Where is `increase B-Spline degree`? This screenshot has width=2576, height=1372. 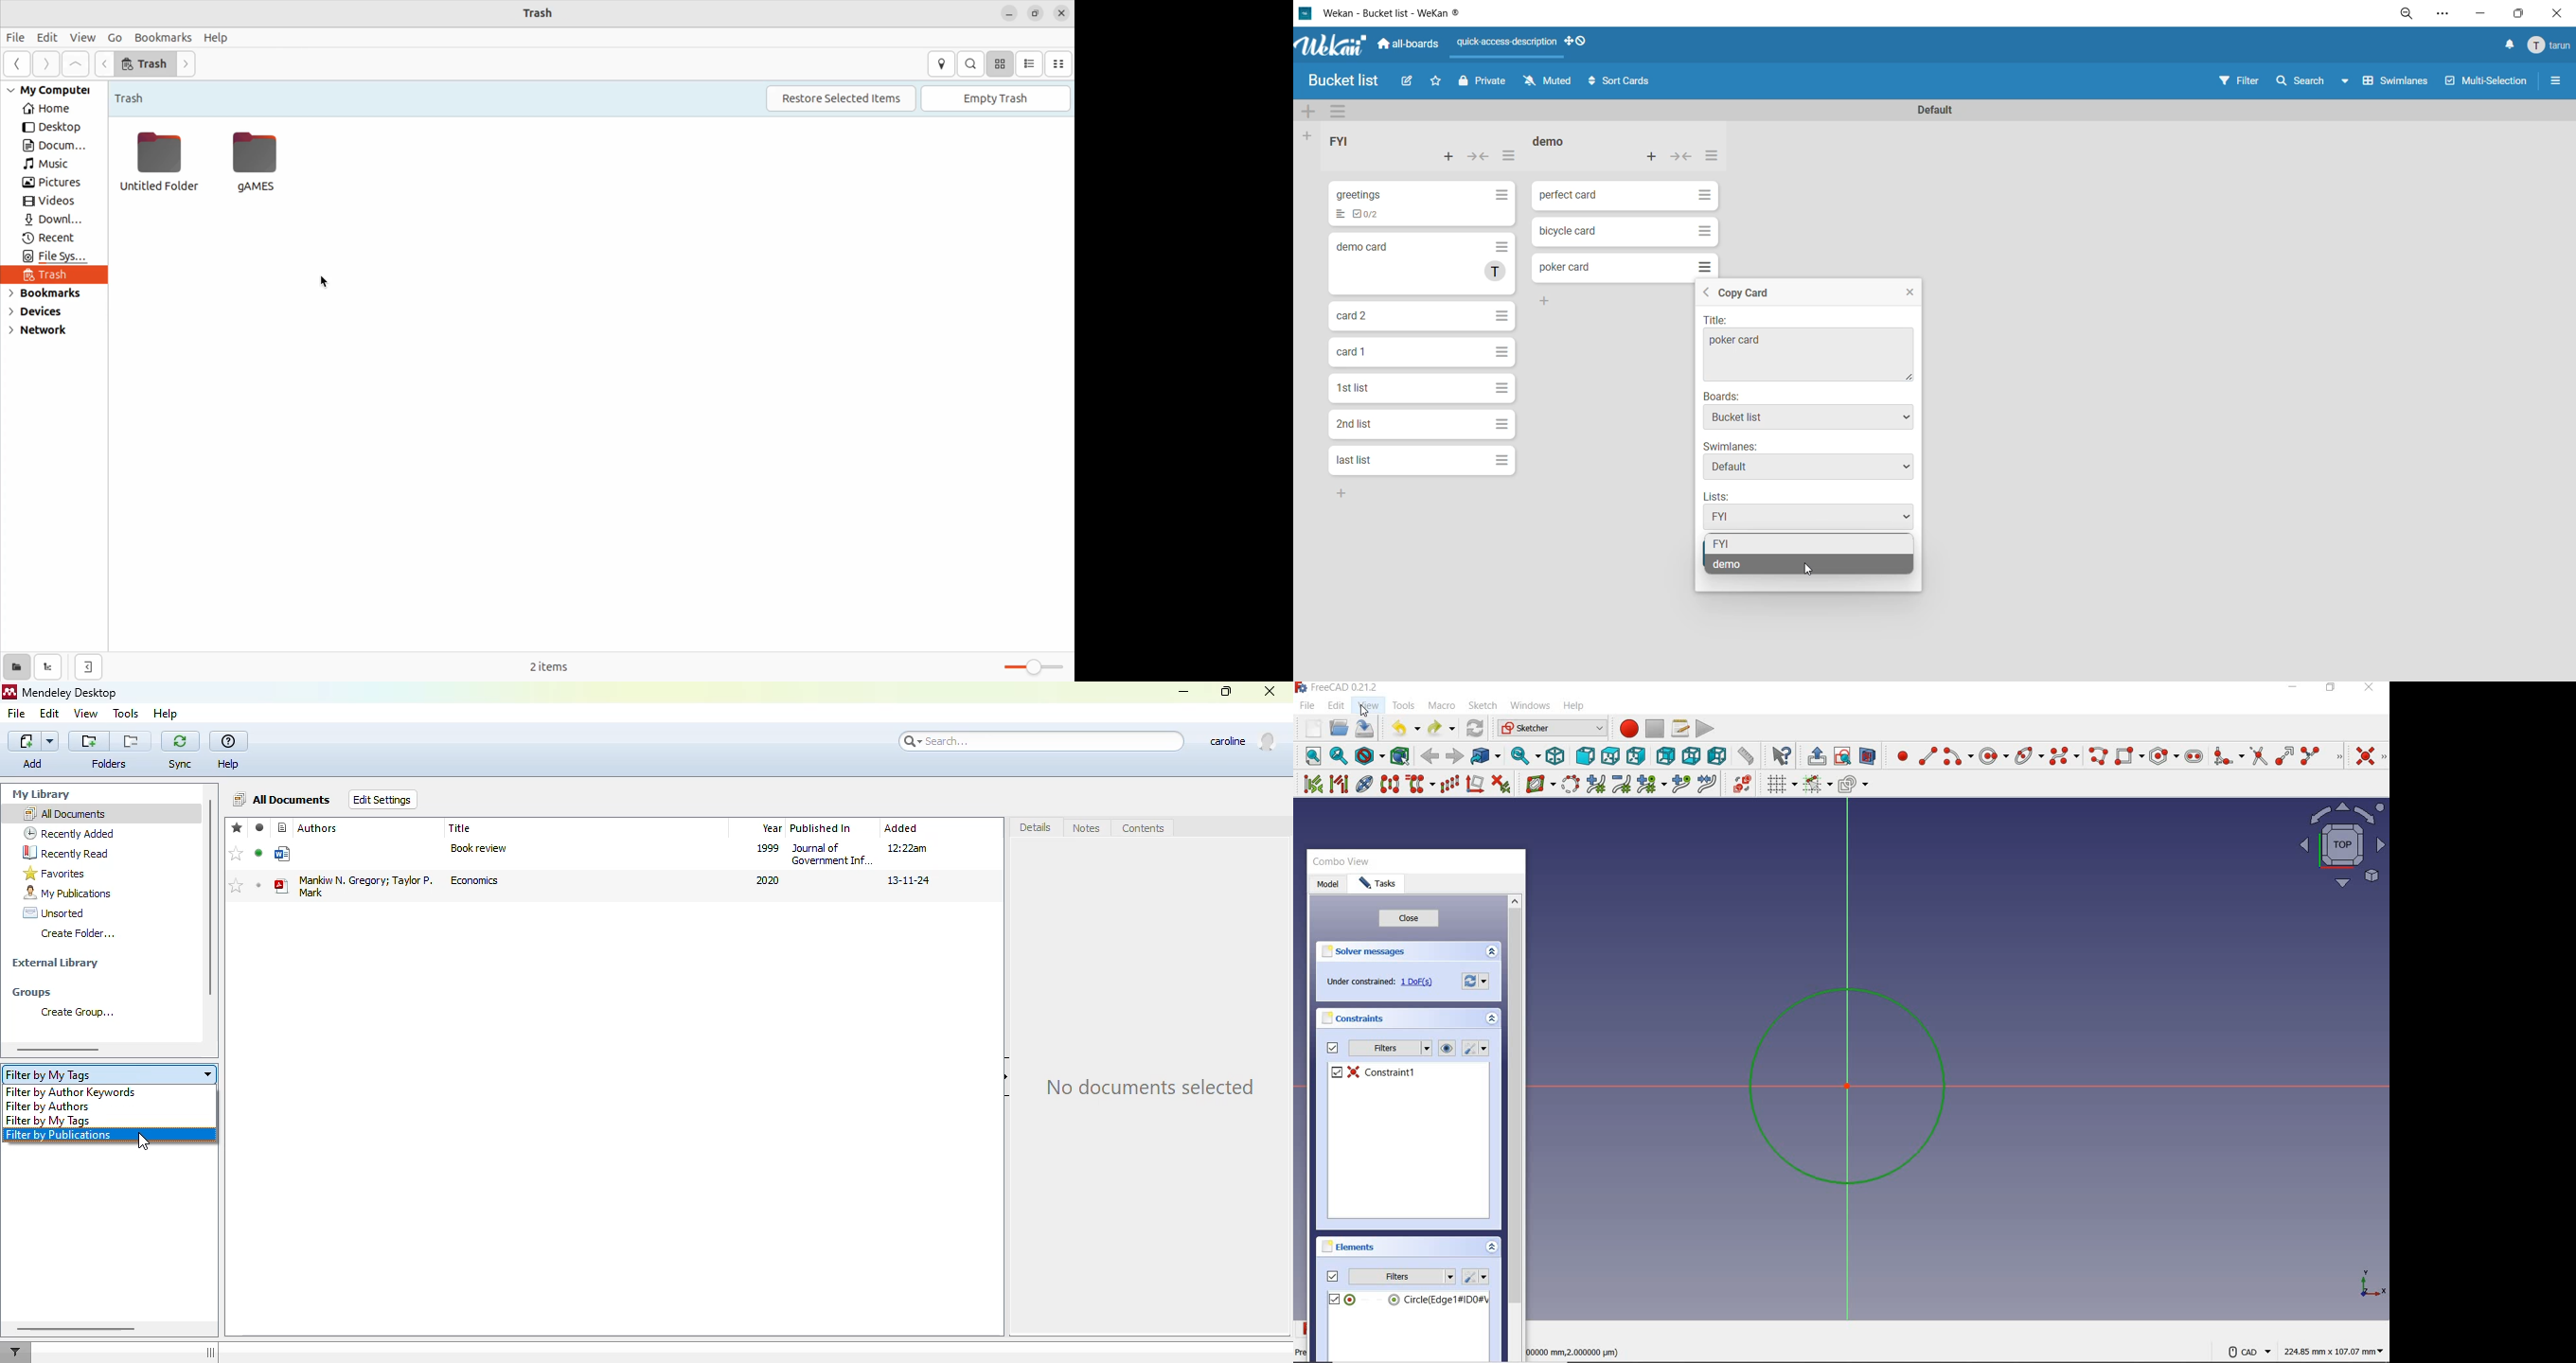 increase B-Spline degree is located at coordinates (1594, 785).